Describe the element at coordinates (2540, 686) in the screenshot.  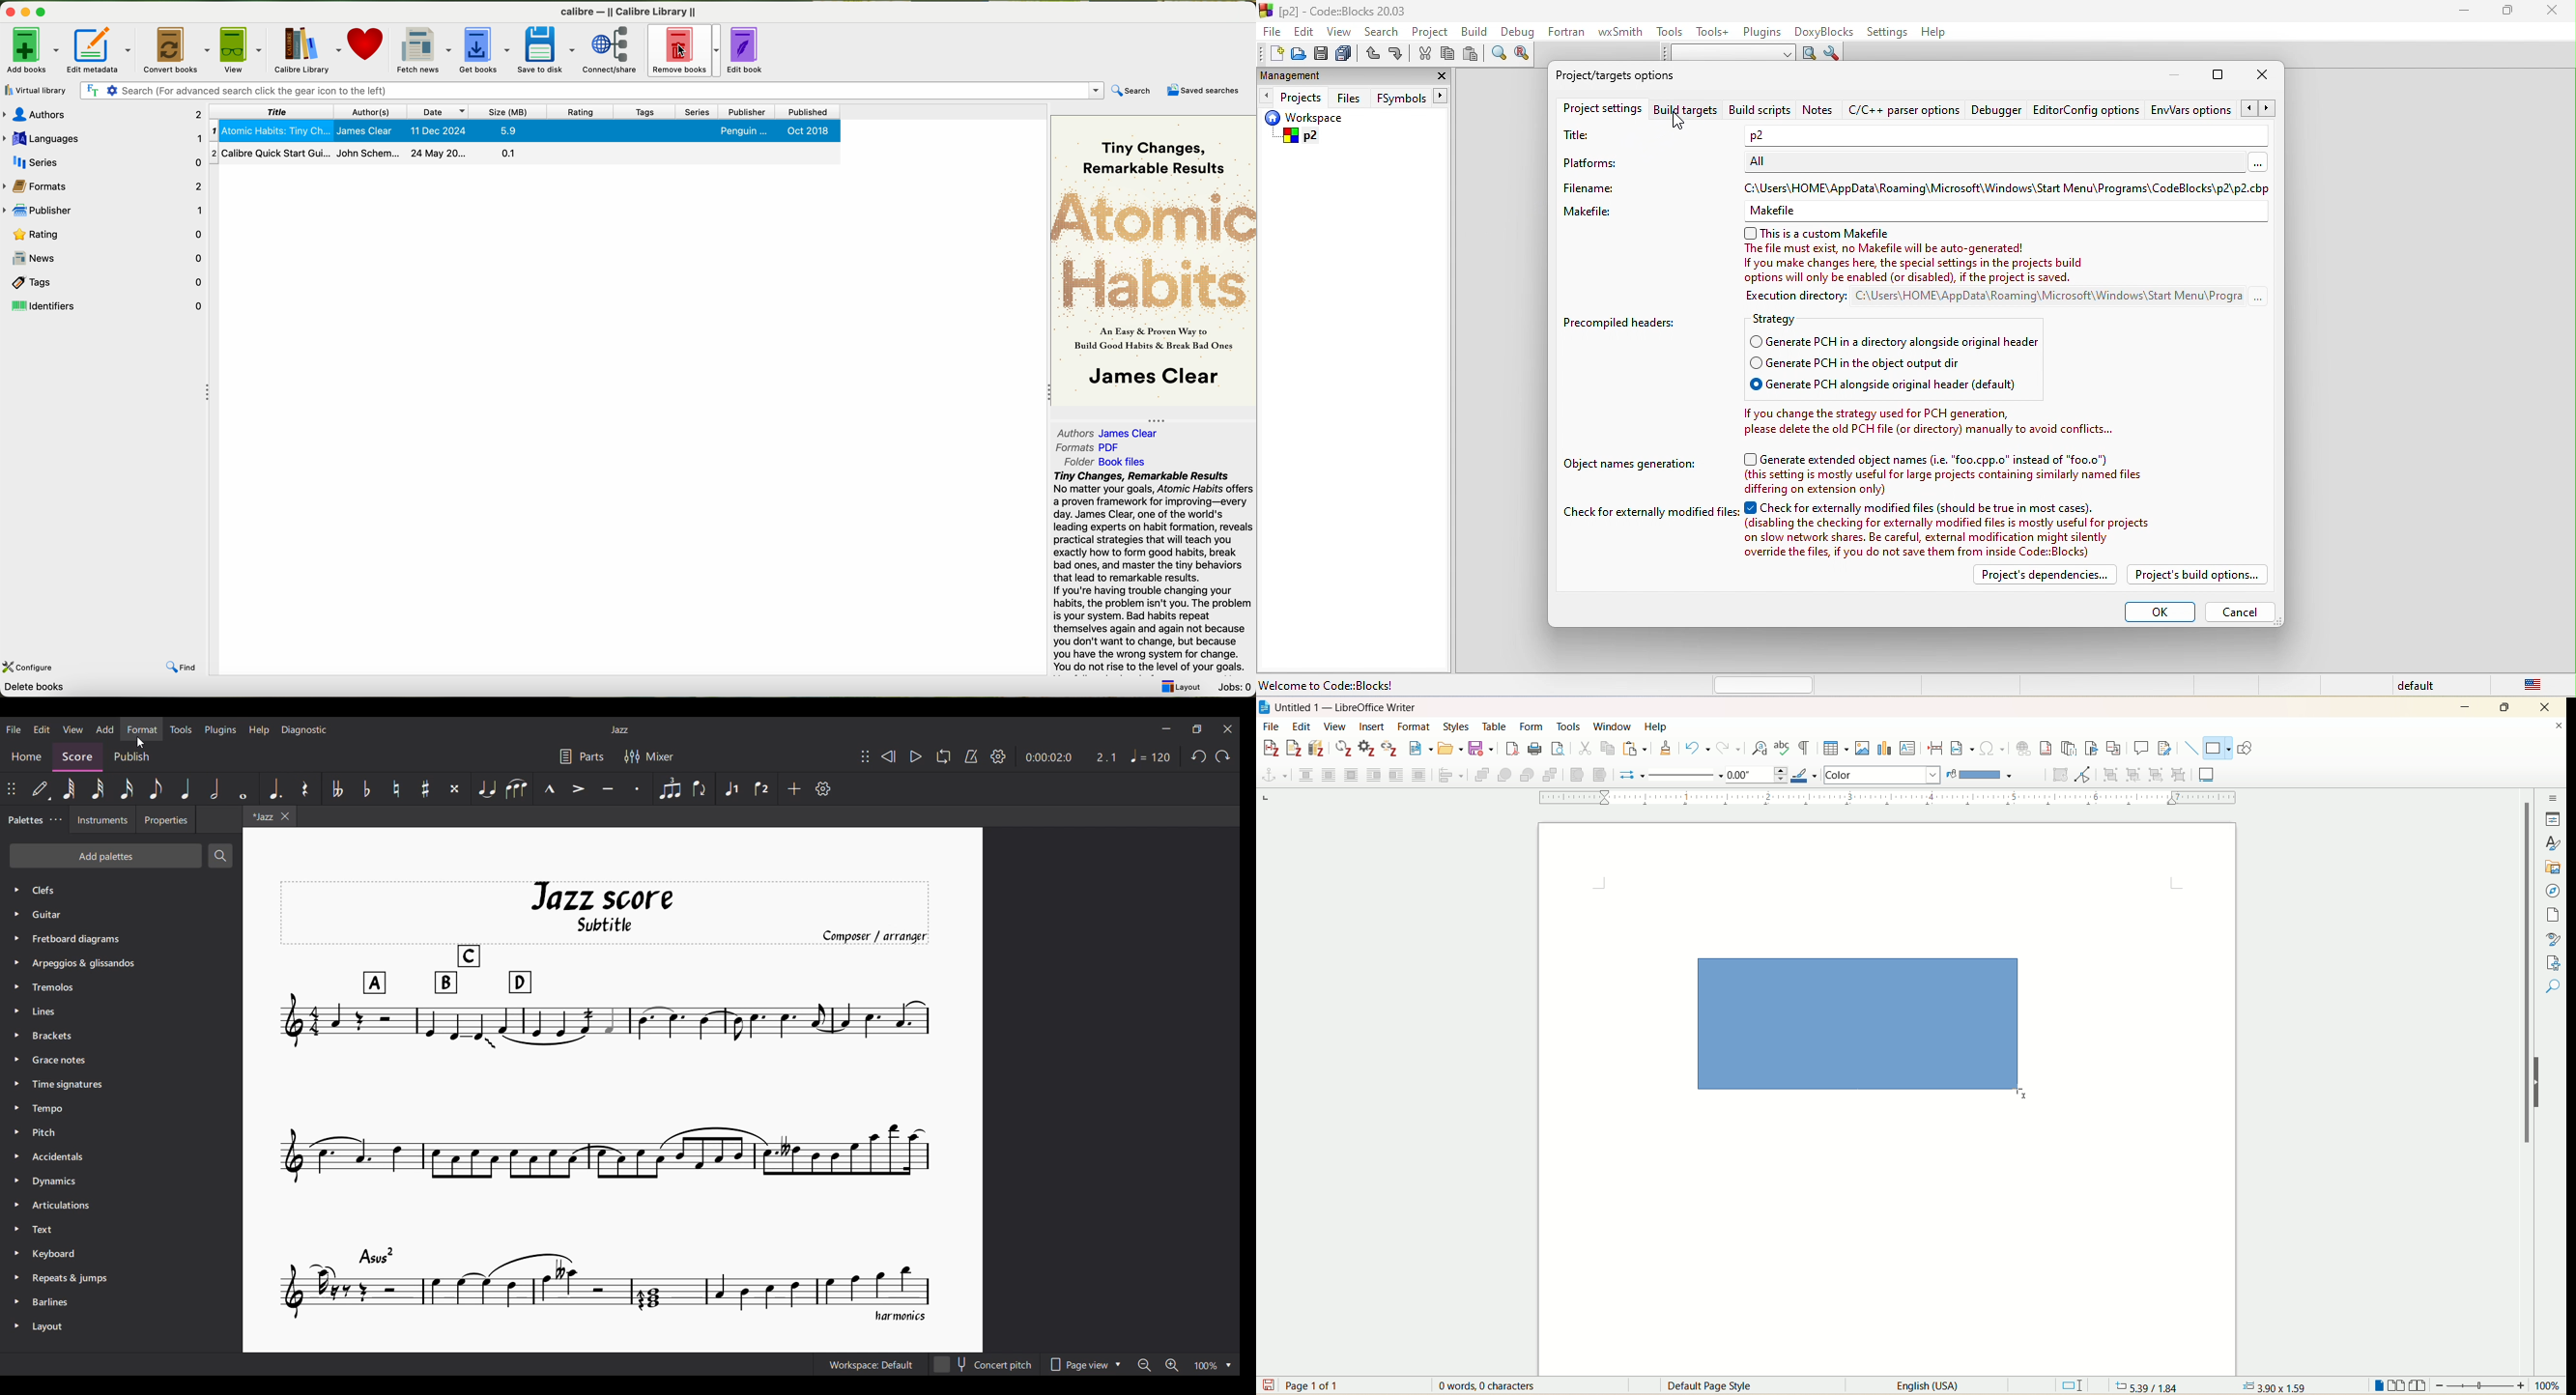
I see `united state` at that location.